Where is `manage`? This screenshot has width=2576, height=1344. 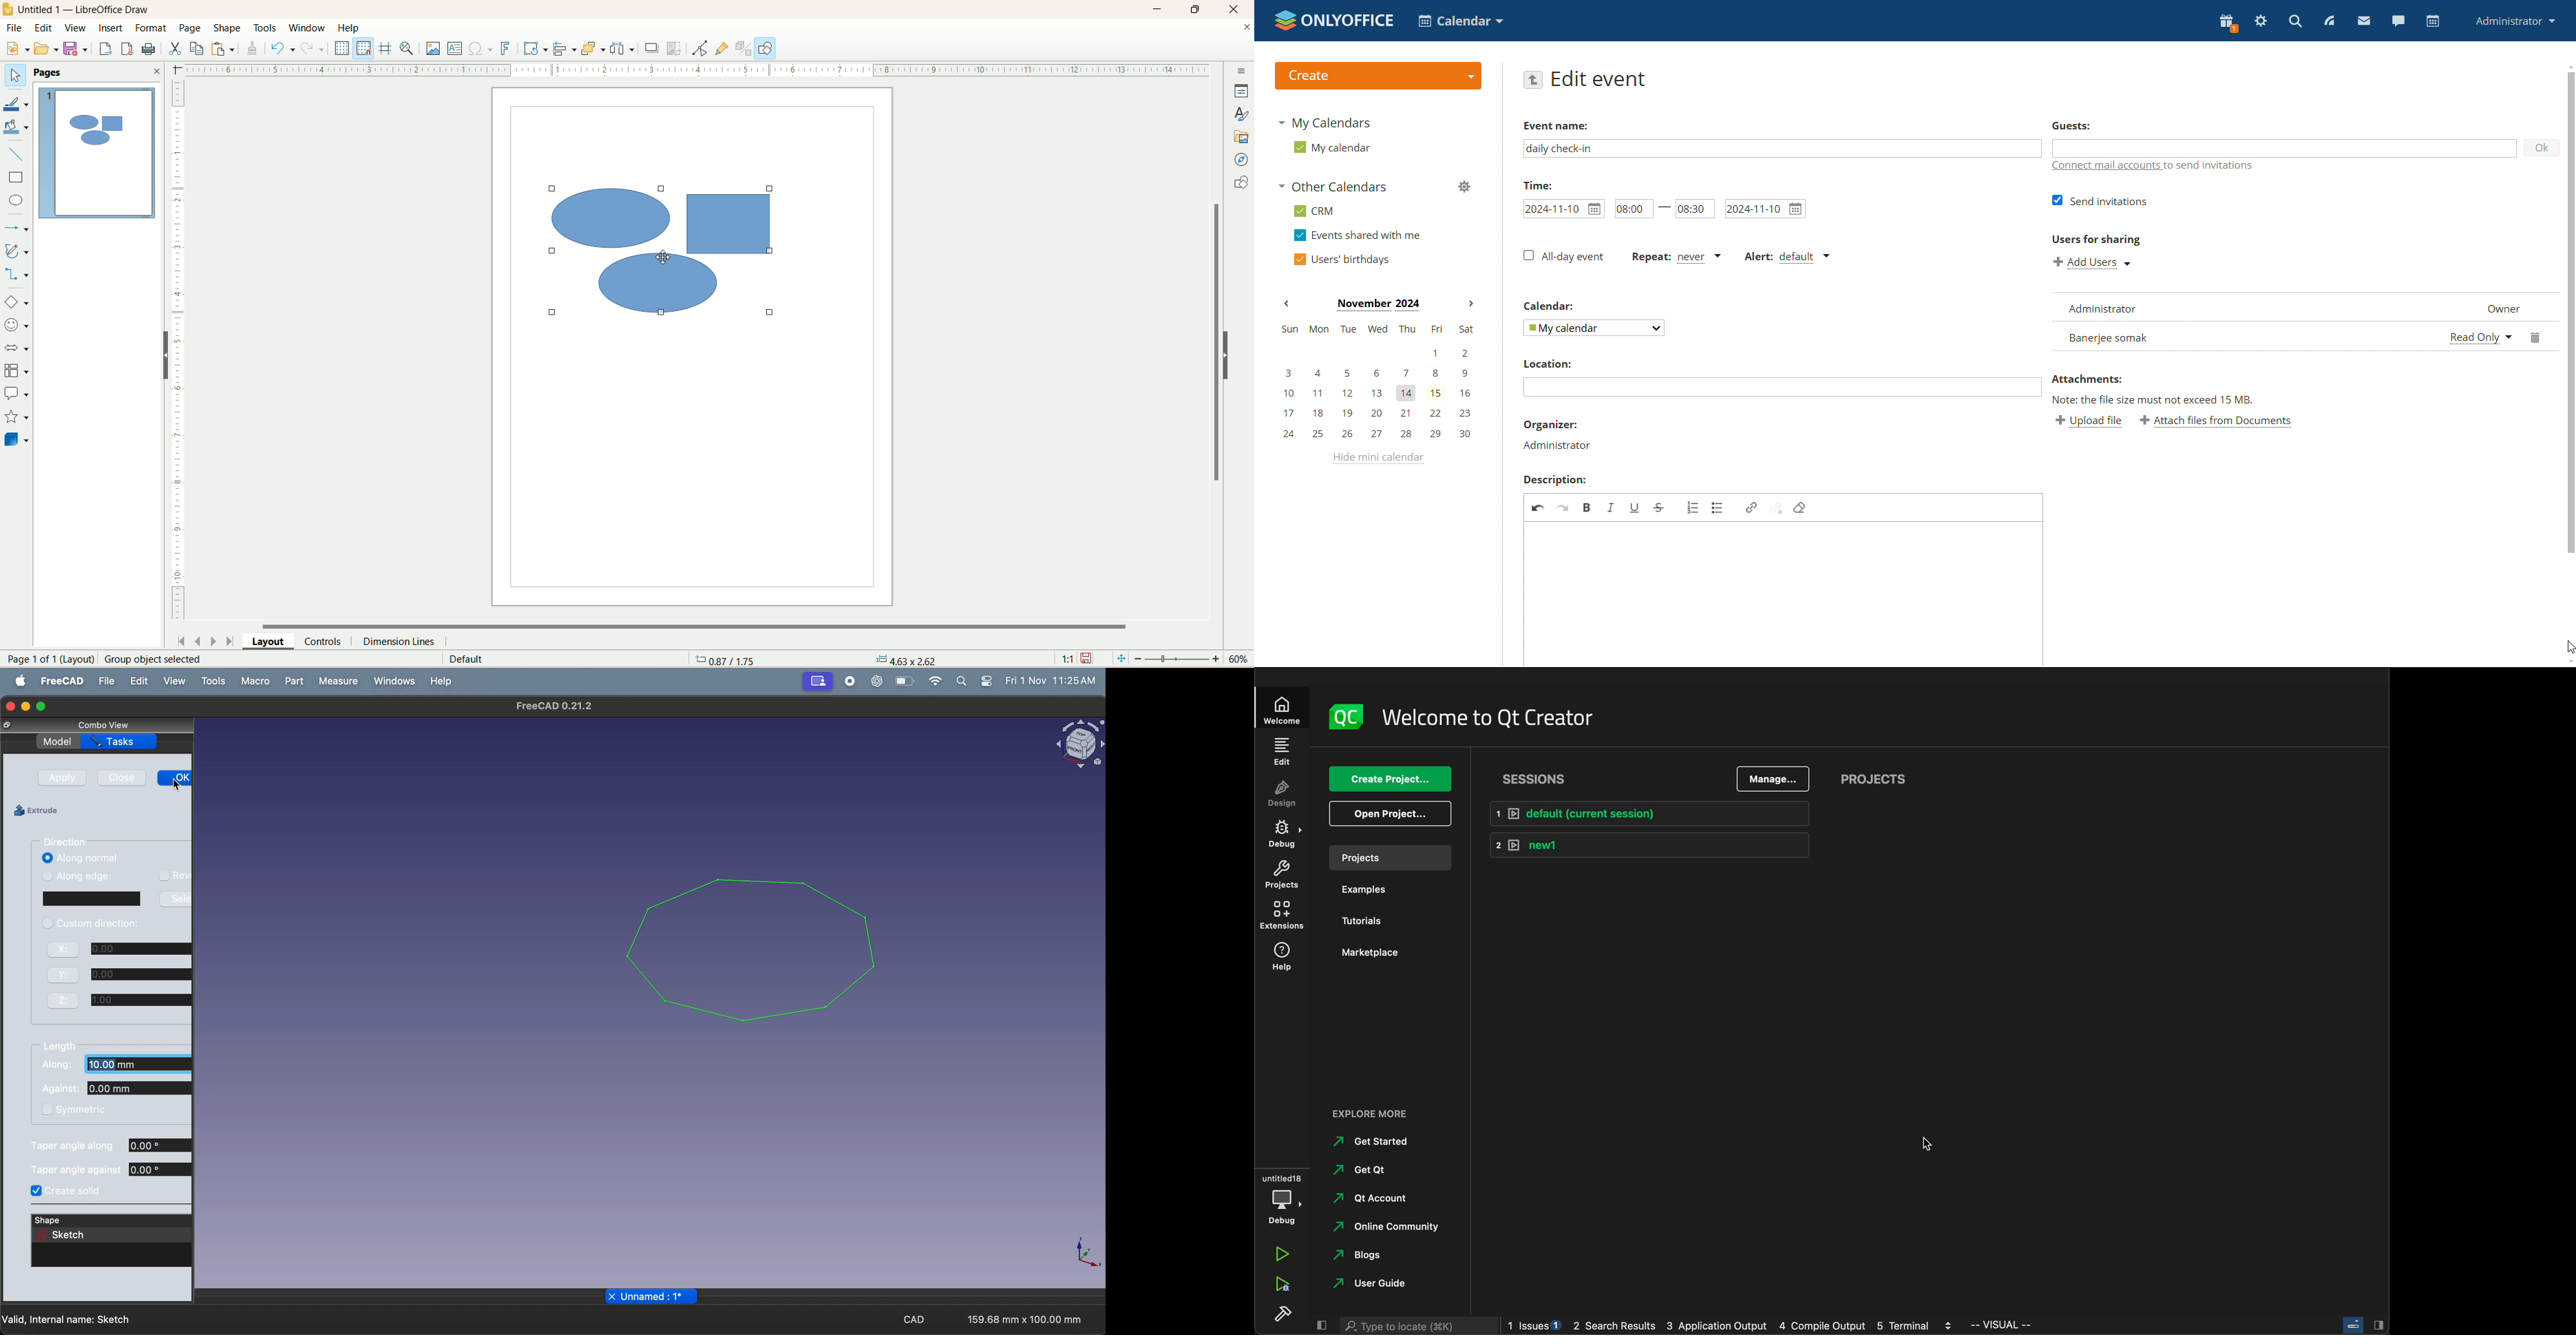
manage is located at coordinates (1464, 186).